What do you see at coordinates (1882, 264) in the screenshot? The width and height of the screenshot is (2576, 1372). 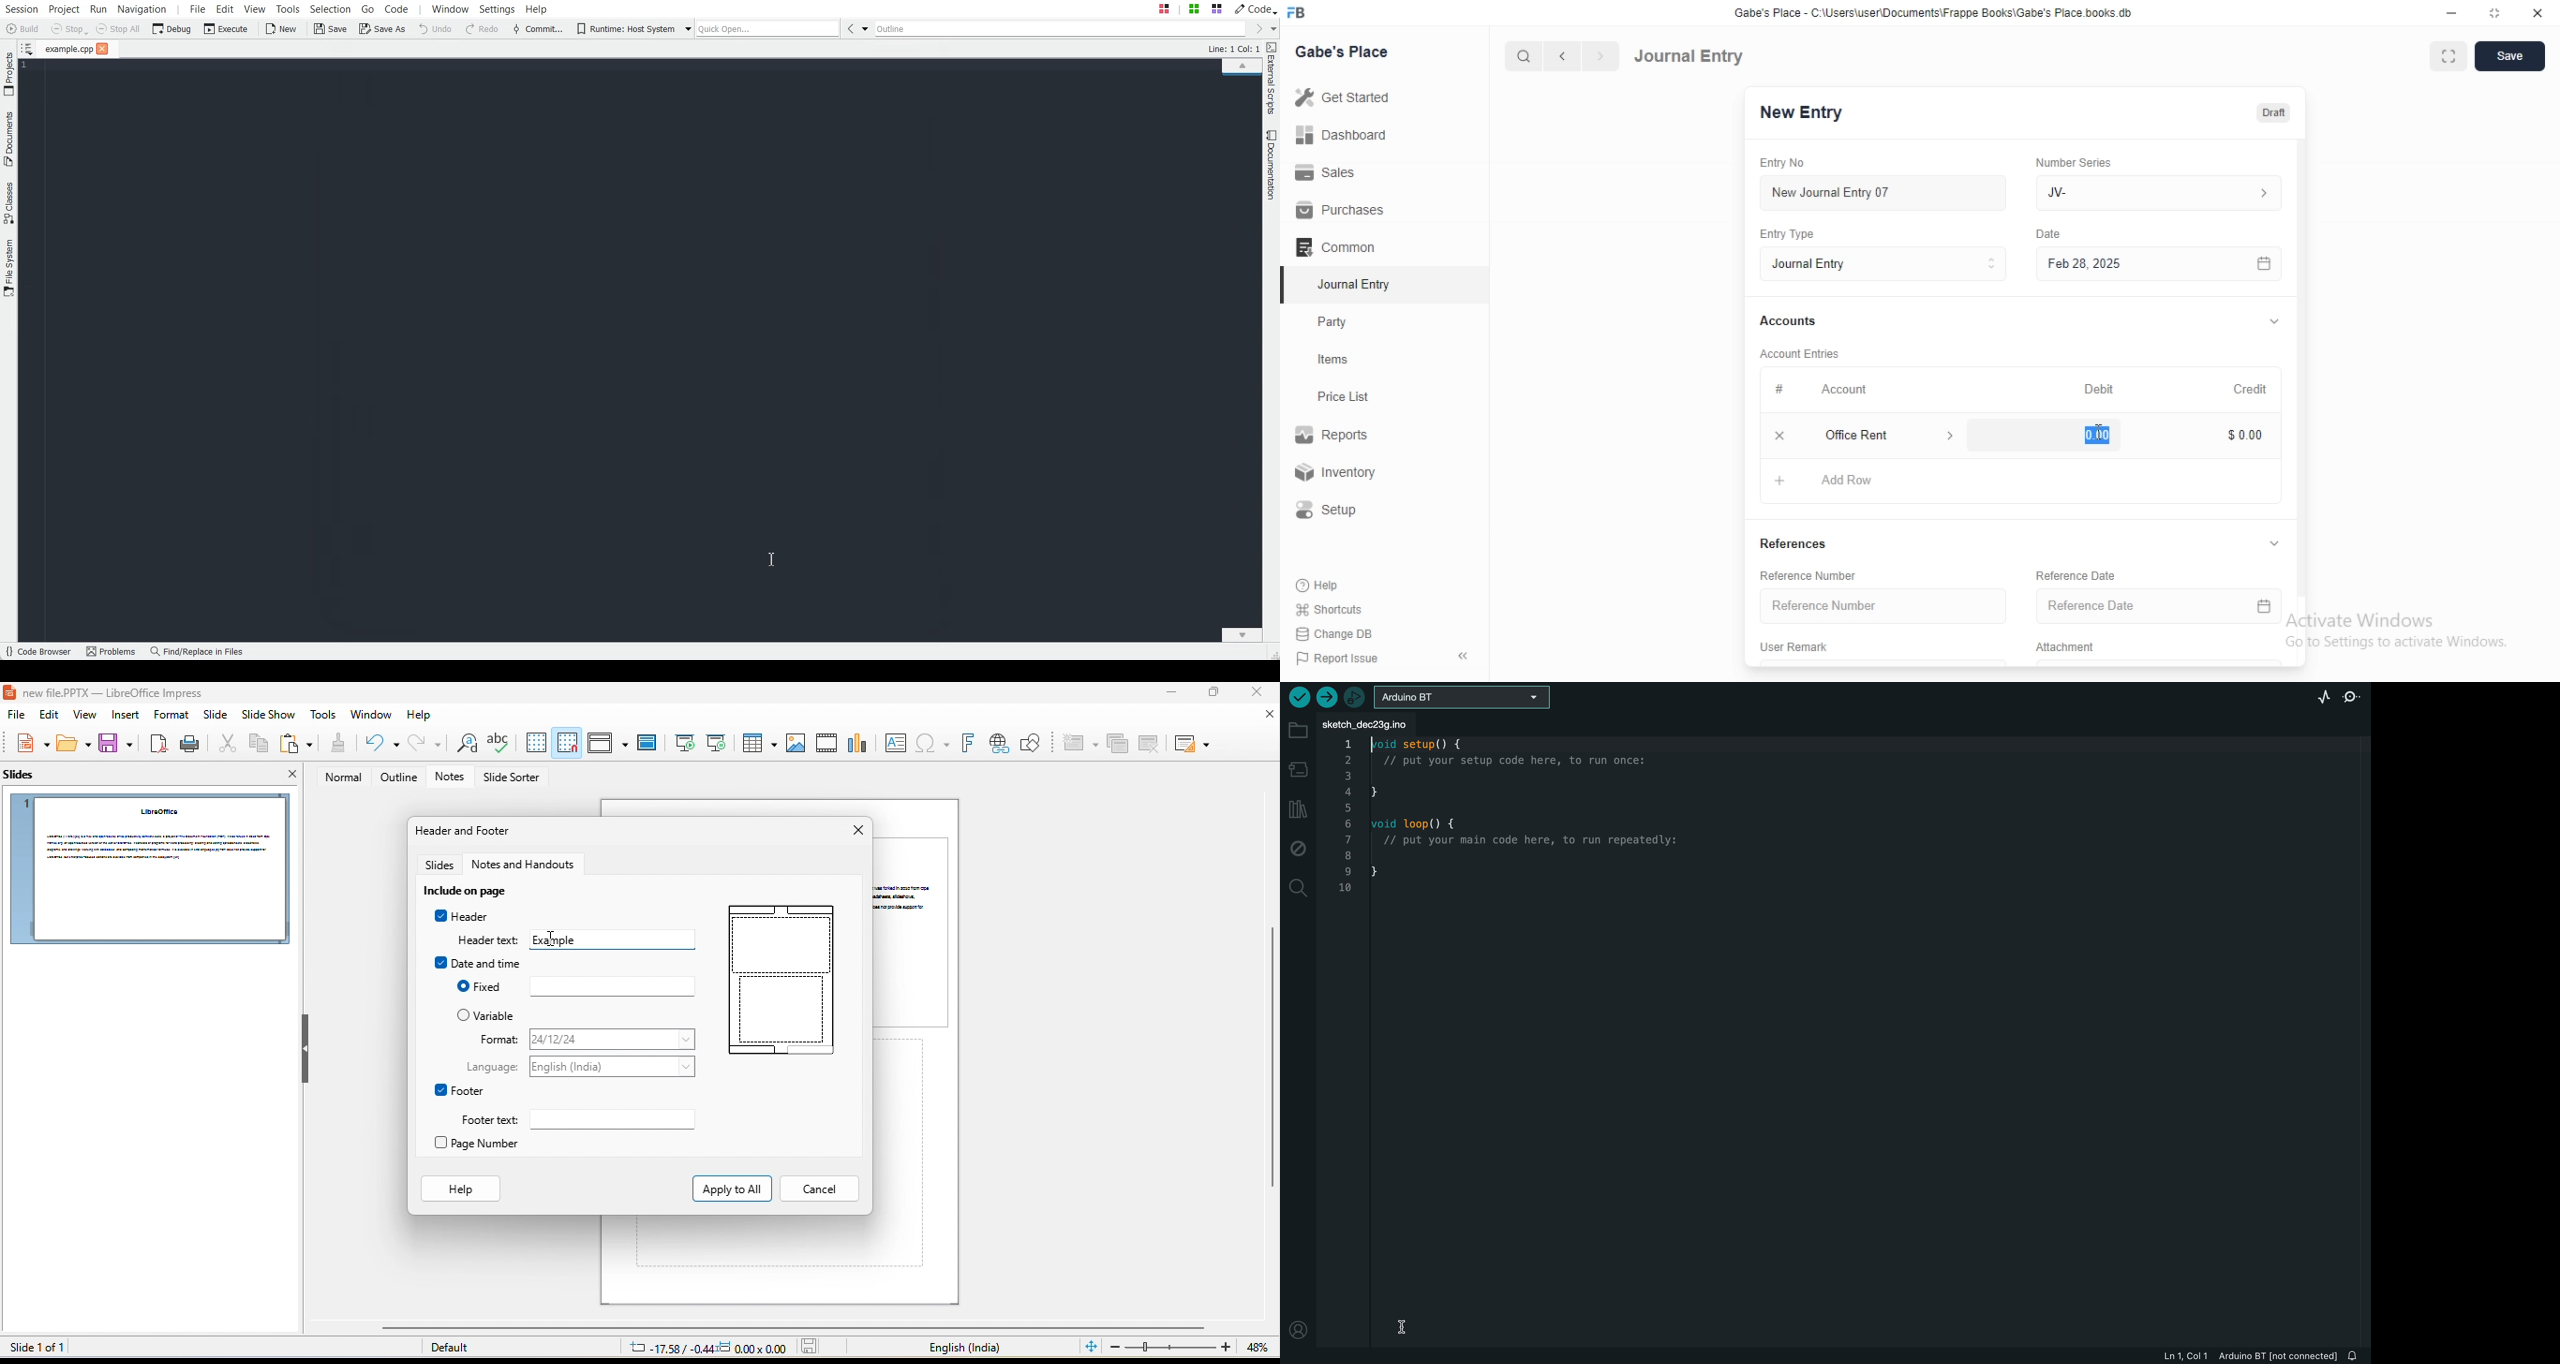 I see `Entry Type` at bounding box center [1882, 264].